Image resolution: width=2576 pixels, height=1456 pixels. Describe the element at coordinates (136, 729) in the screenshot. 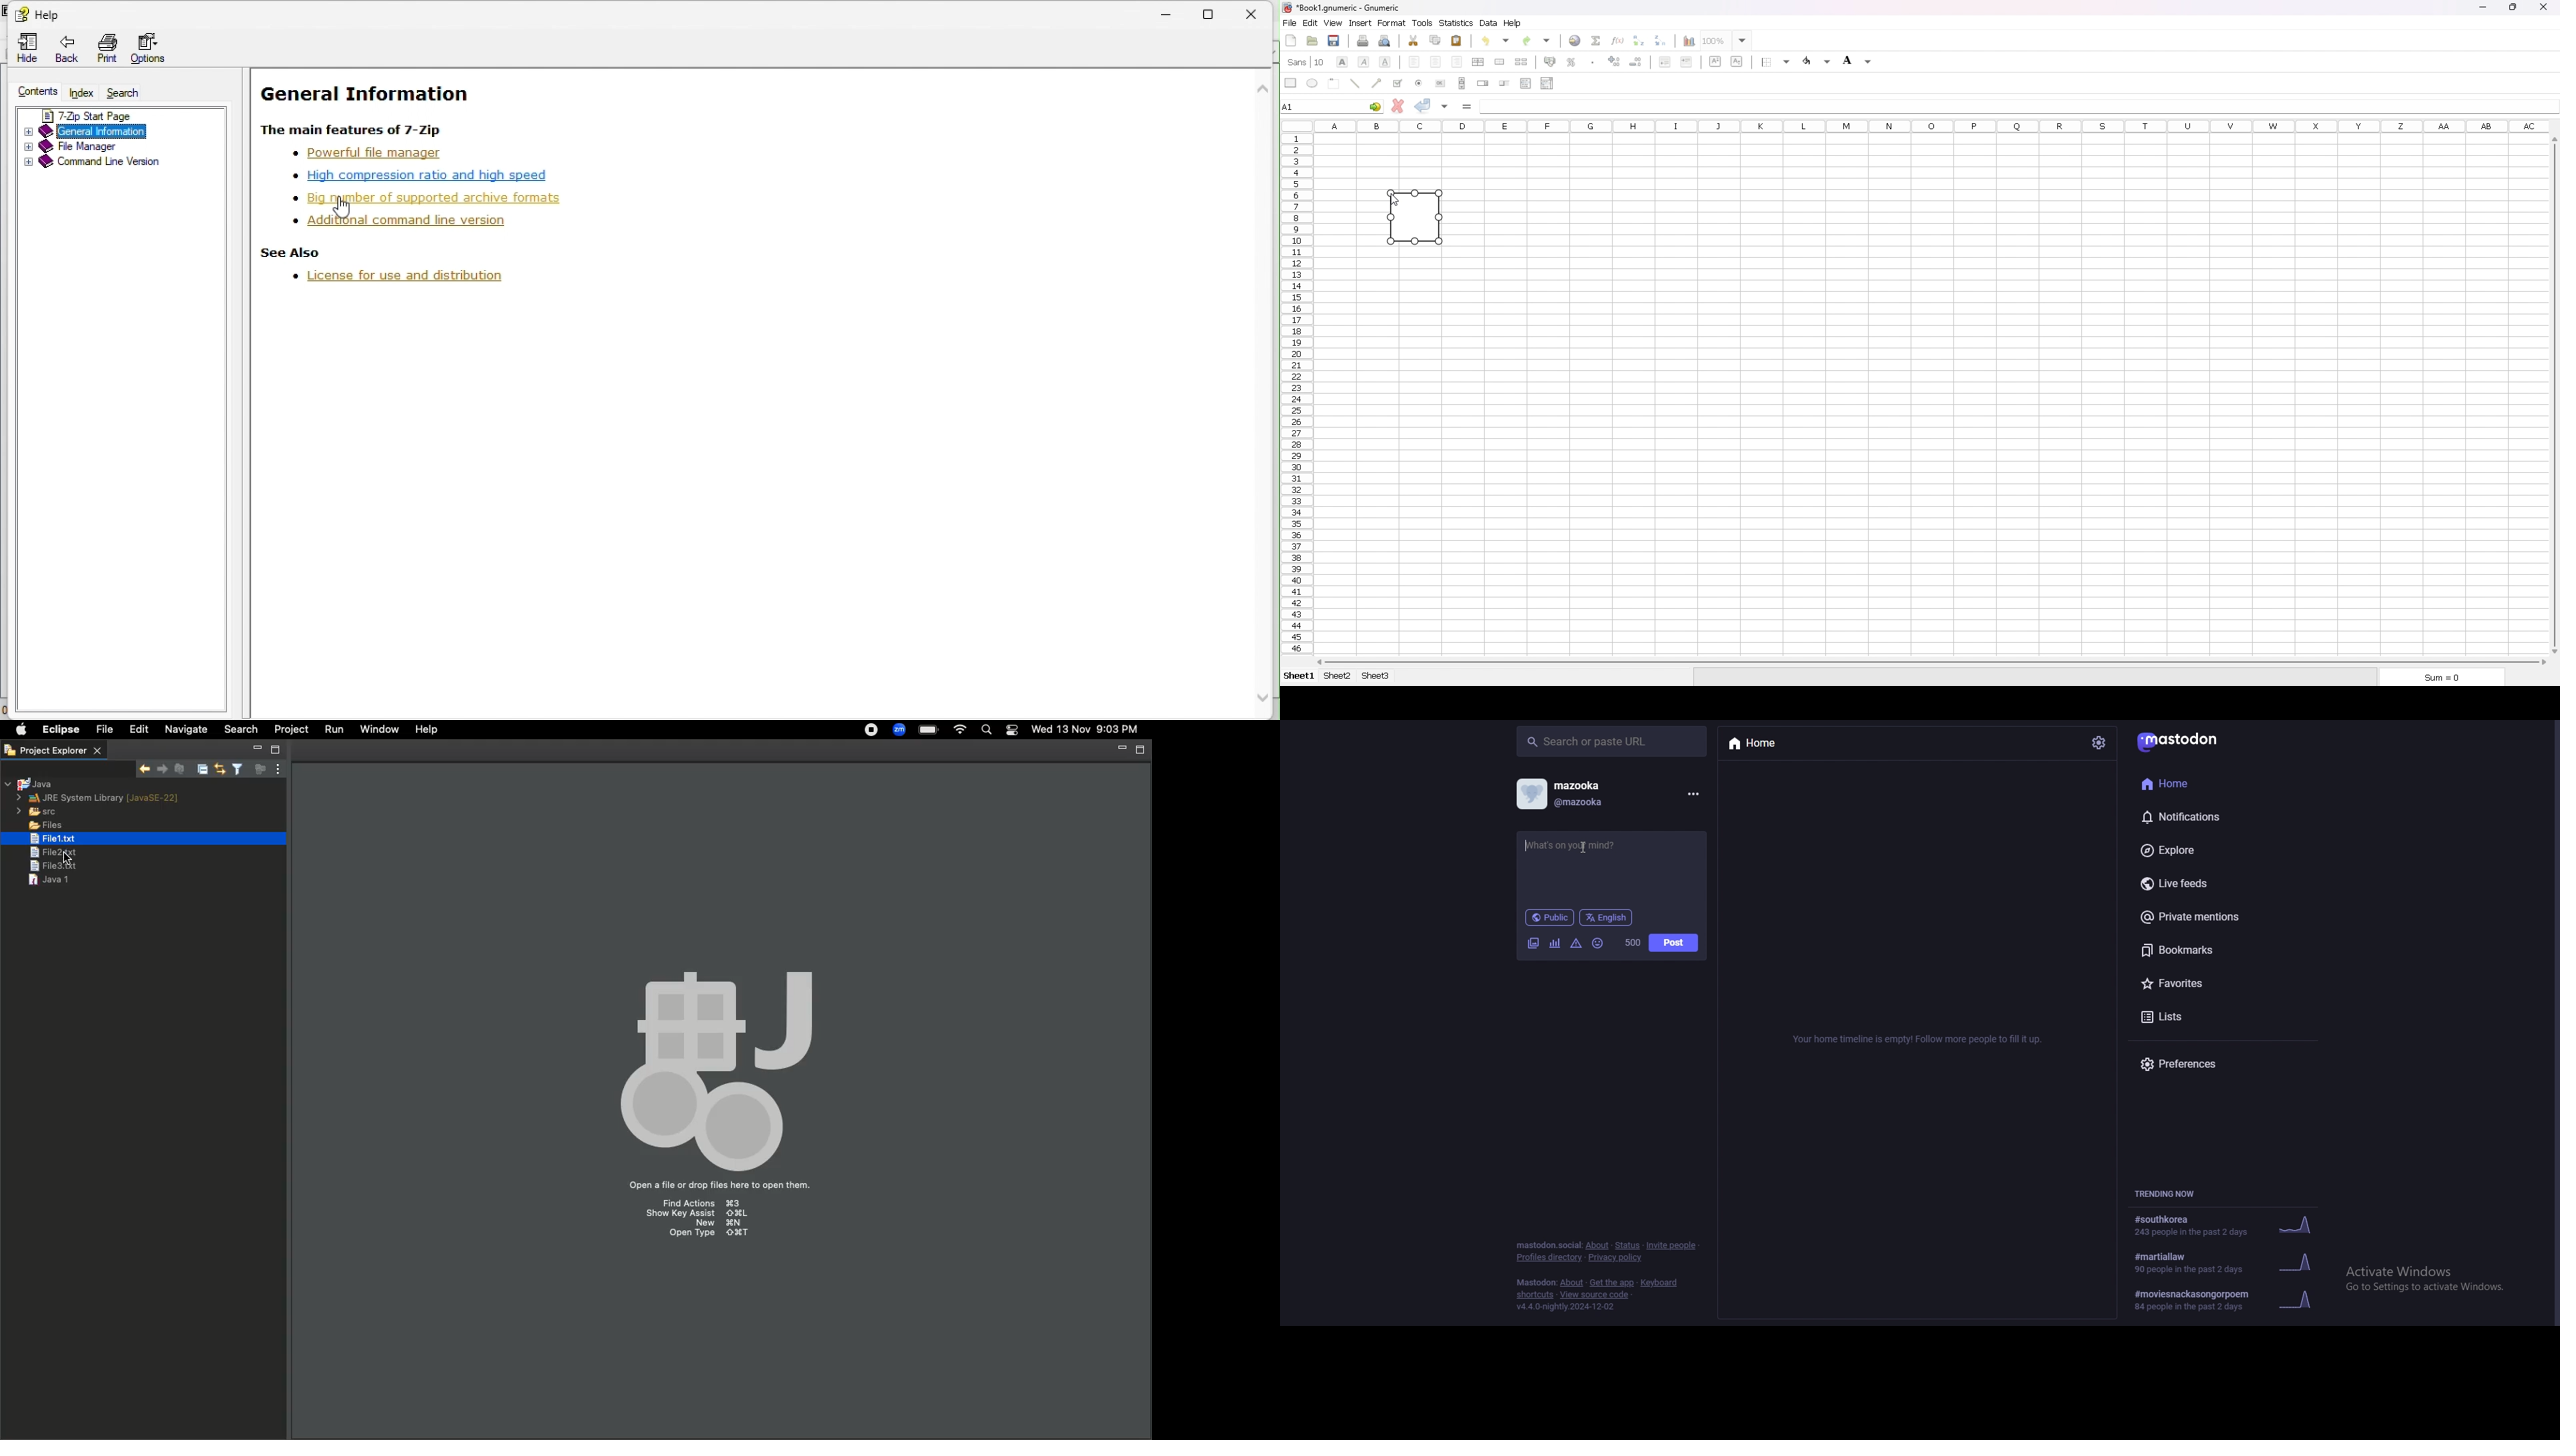

I see `Edit` at that location.